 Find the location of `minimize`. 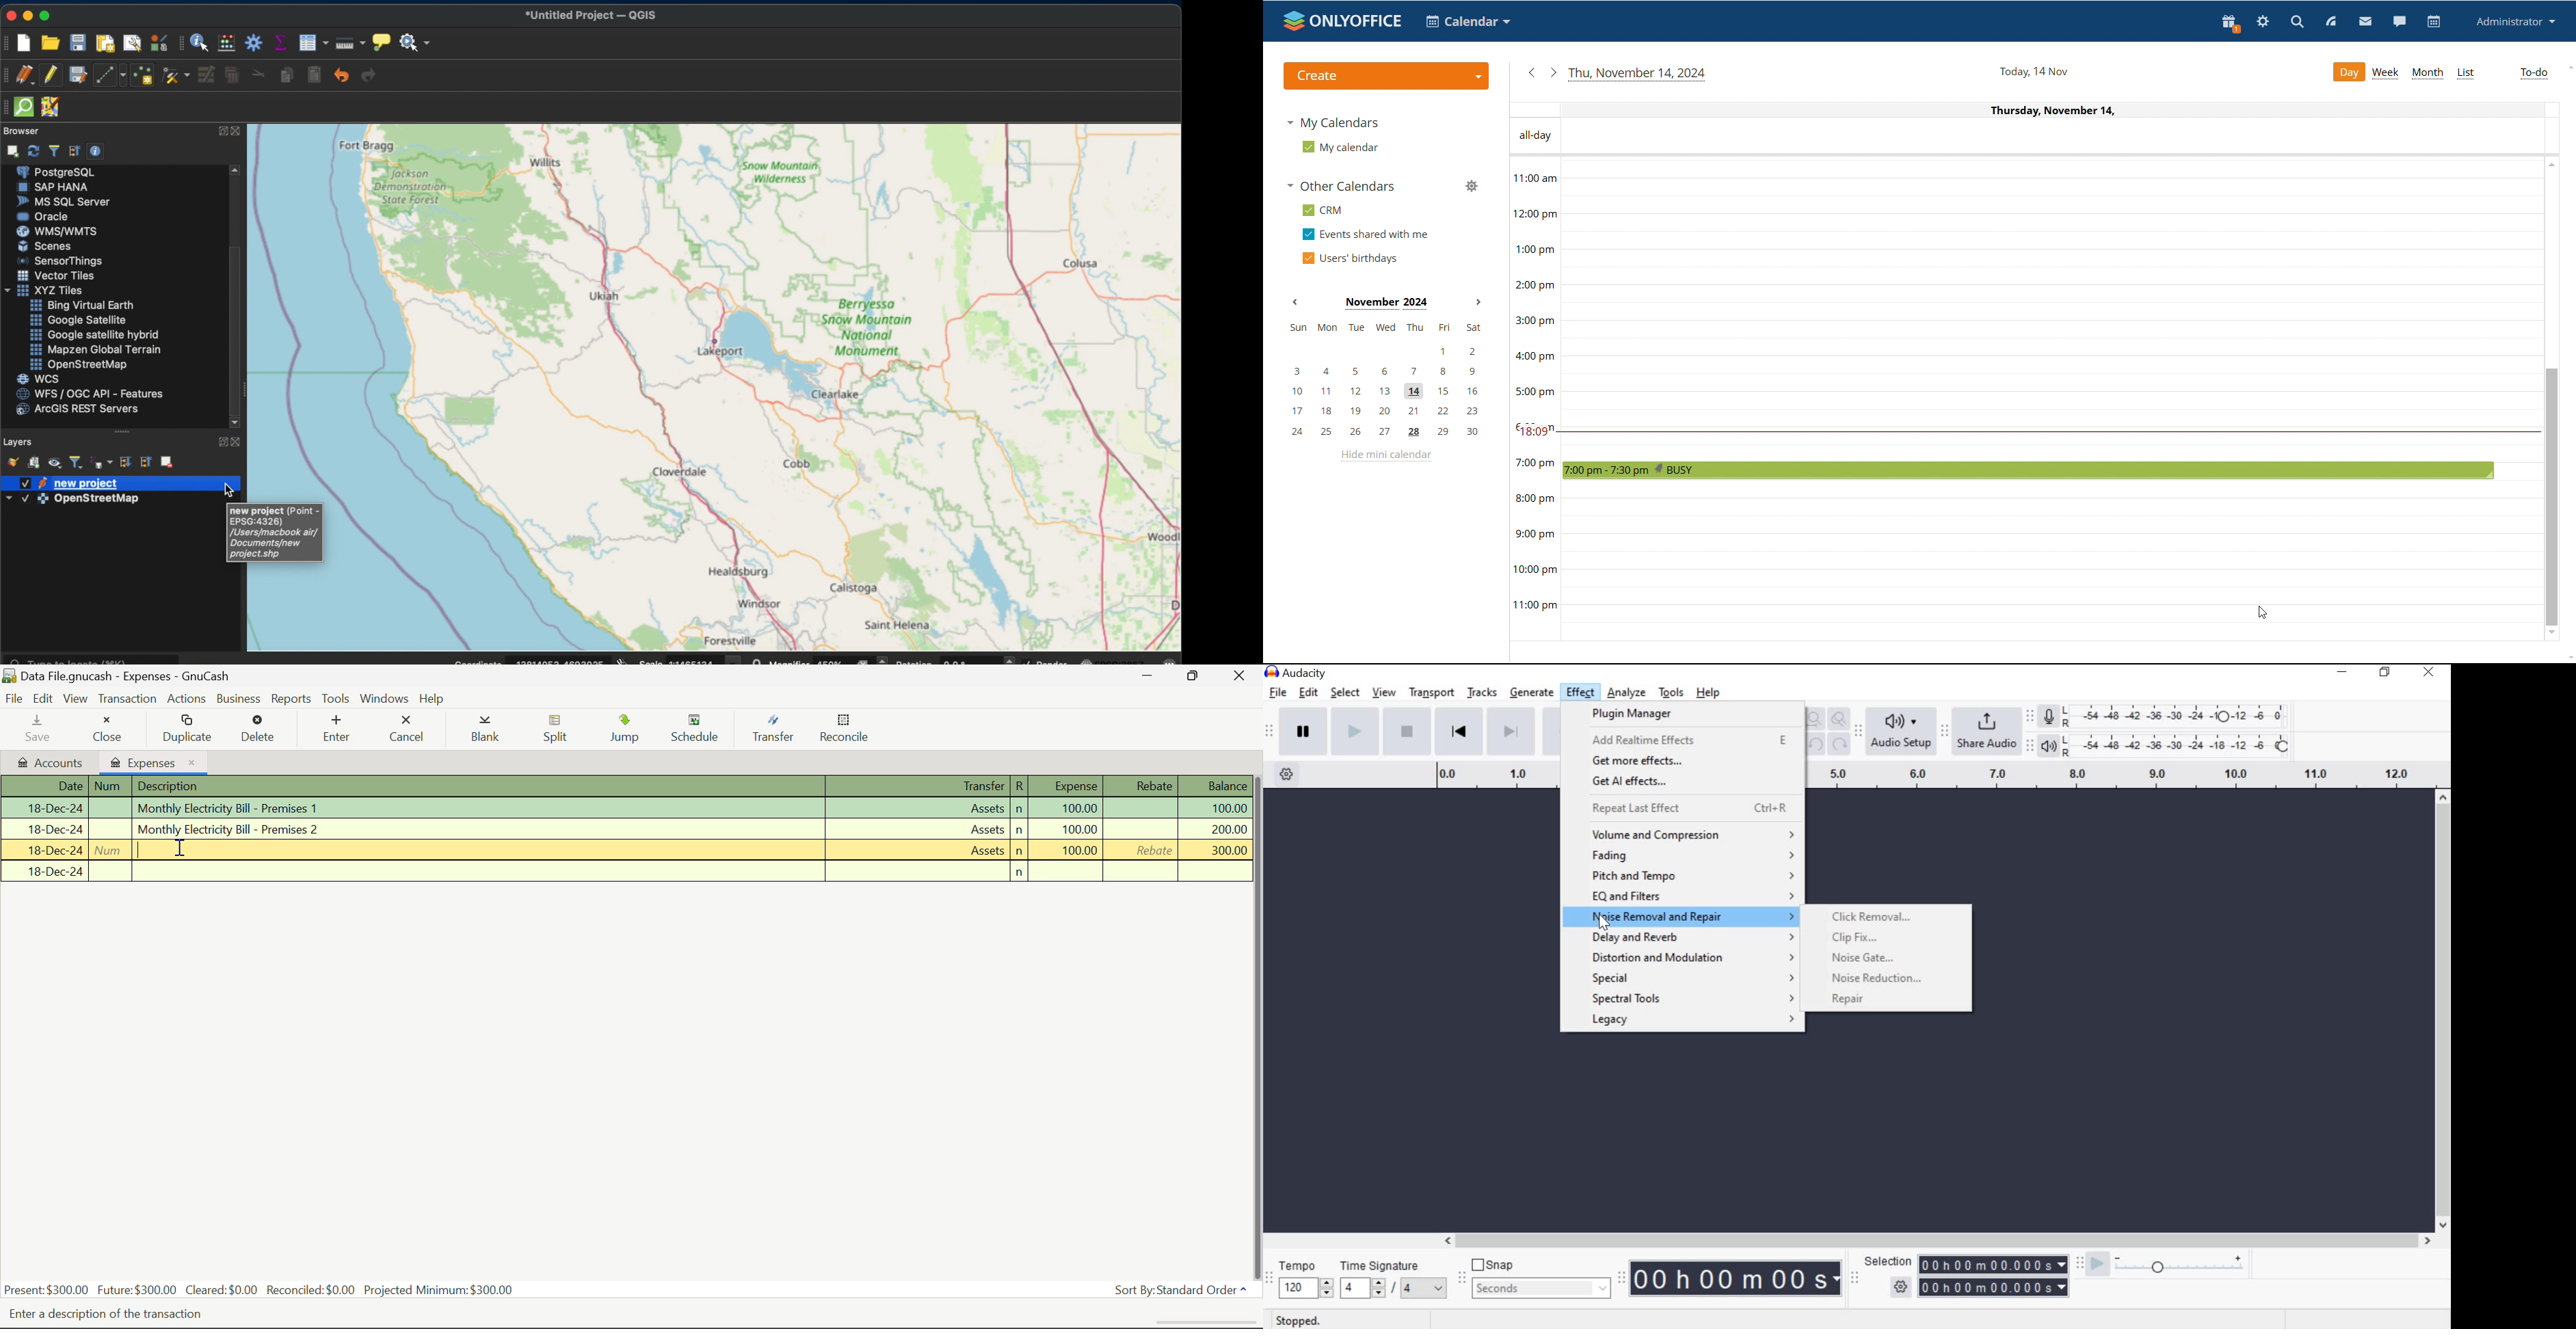

minimize is located at coordinates (2341, 671).